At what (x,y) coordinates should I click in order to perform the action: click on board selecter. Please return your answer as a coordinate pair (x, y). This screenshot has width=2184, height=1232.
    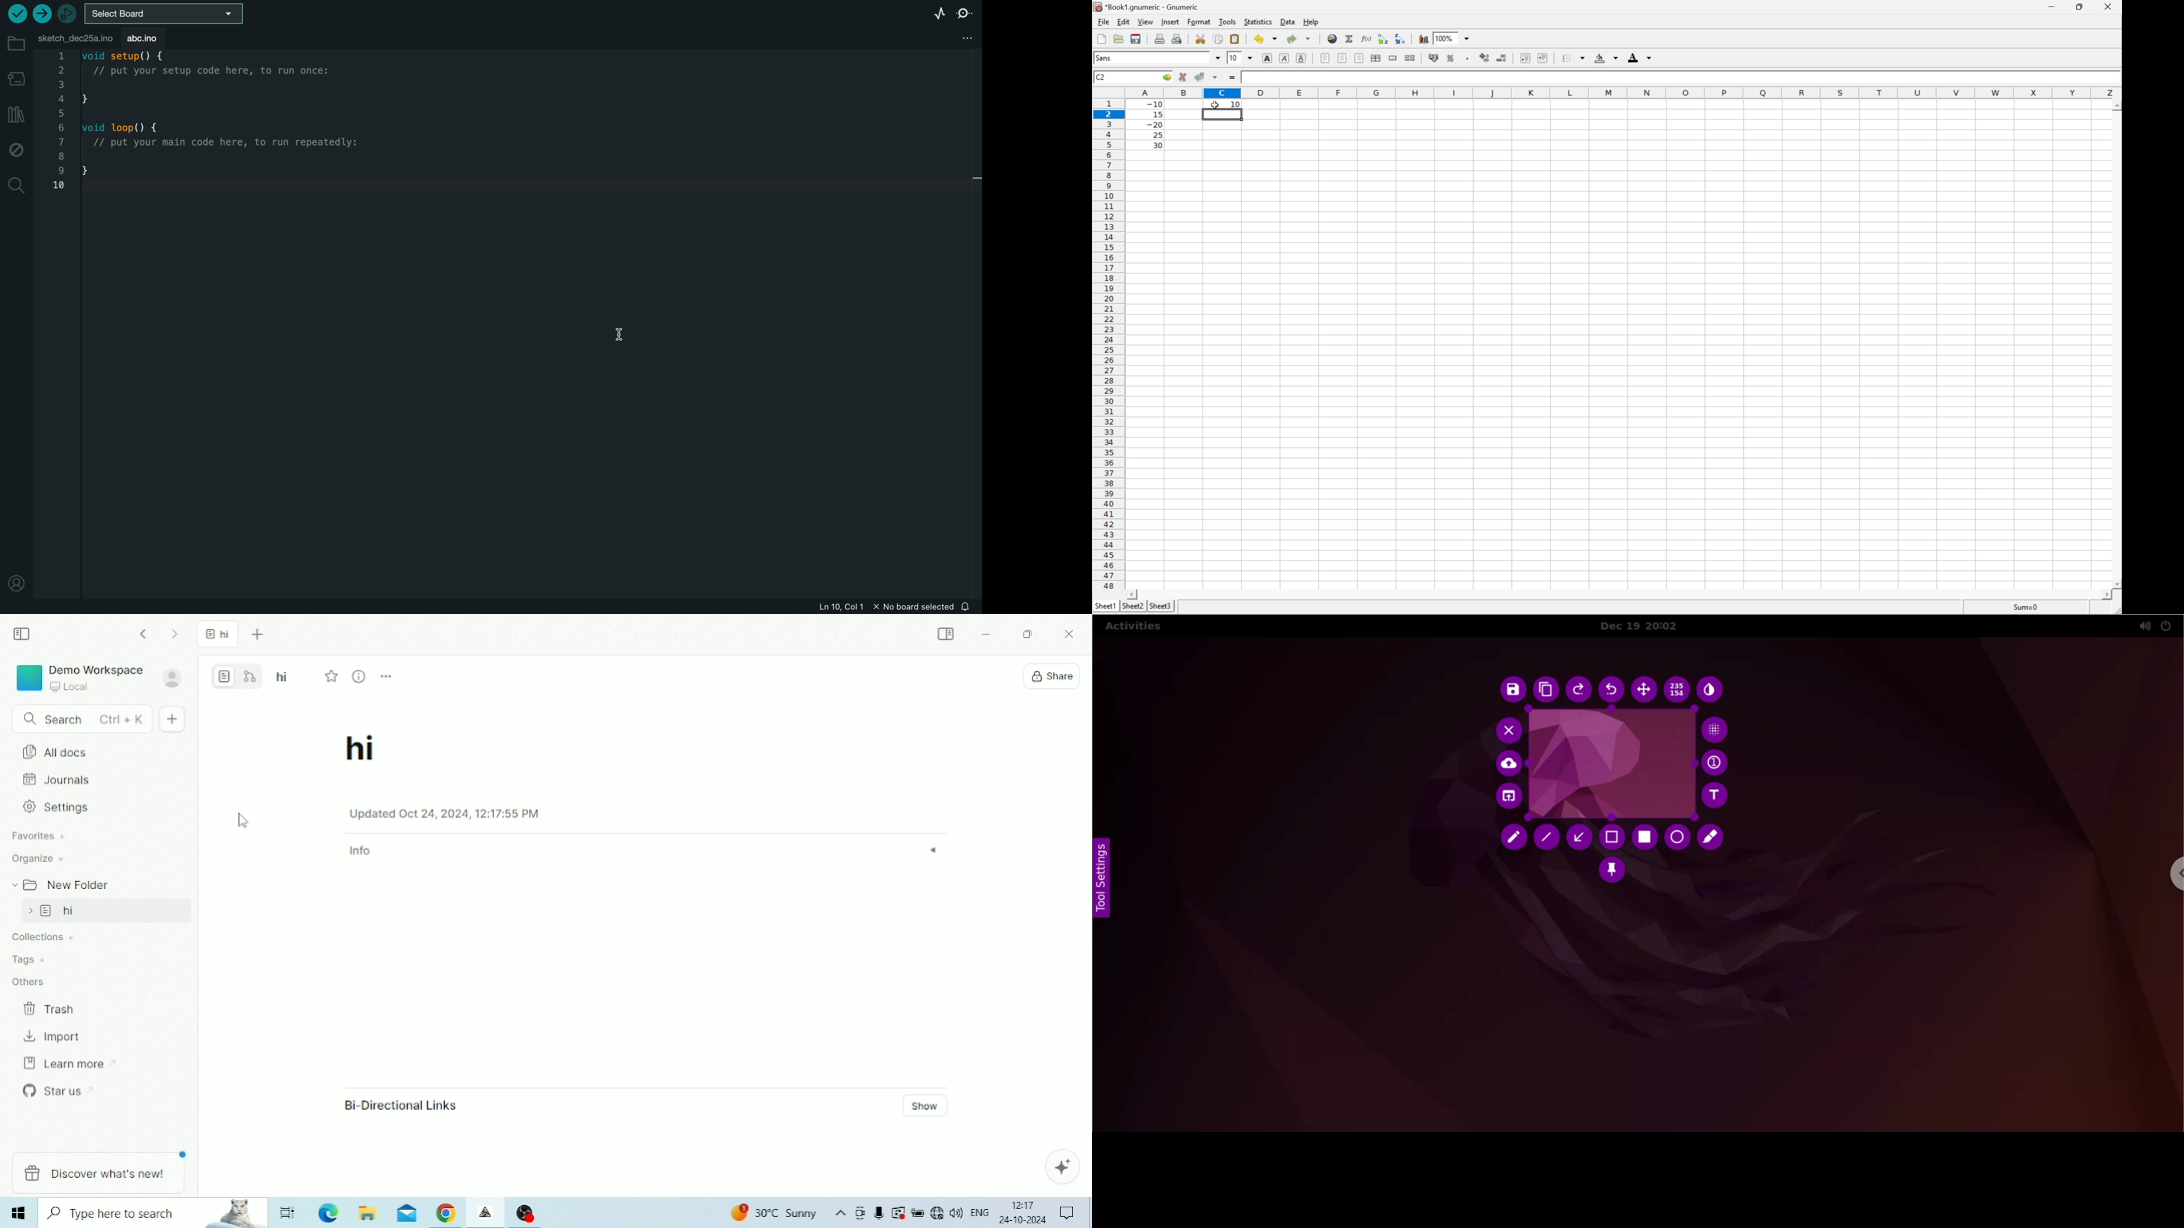
    Looking at the image, I should click on (167, 14).